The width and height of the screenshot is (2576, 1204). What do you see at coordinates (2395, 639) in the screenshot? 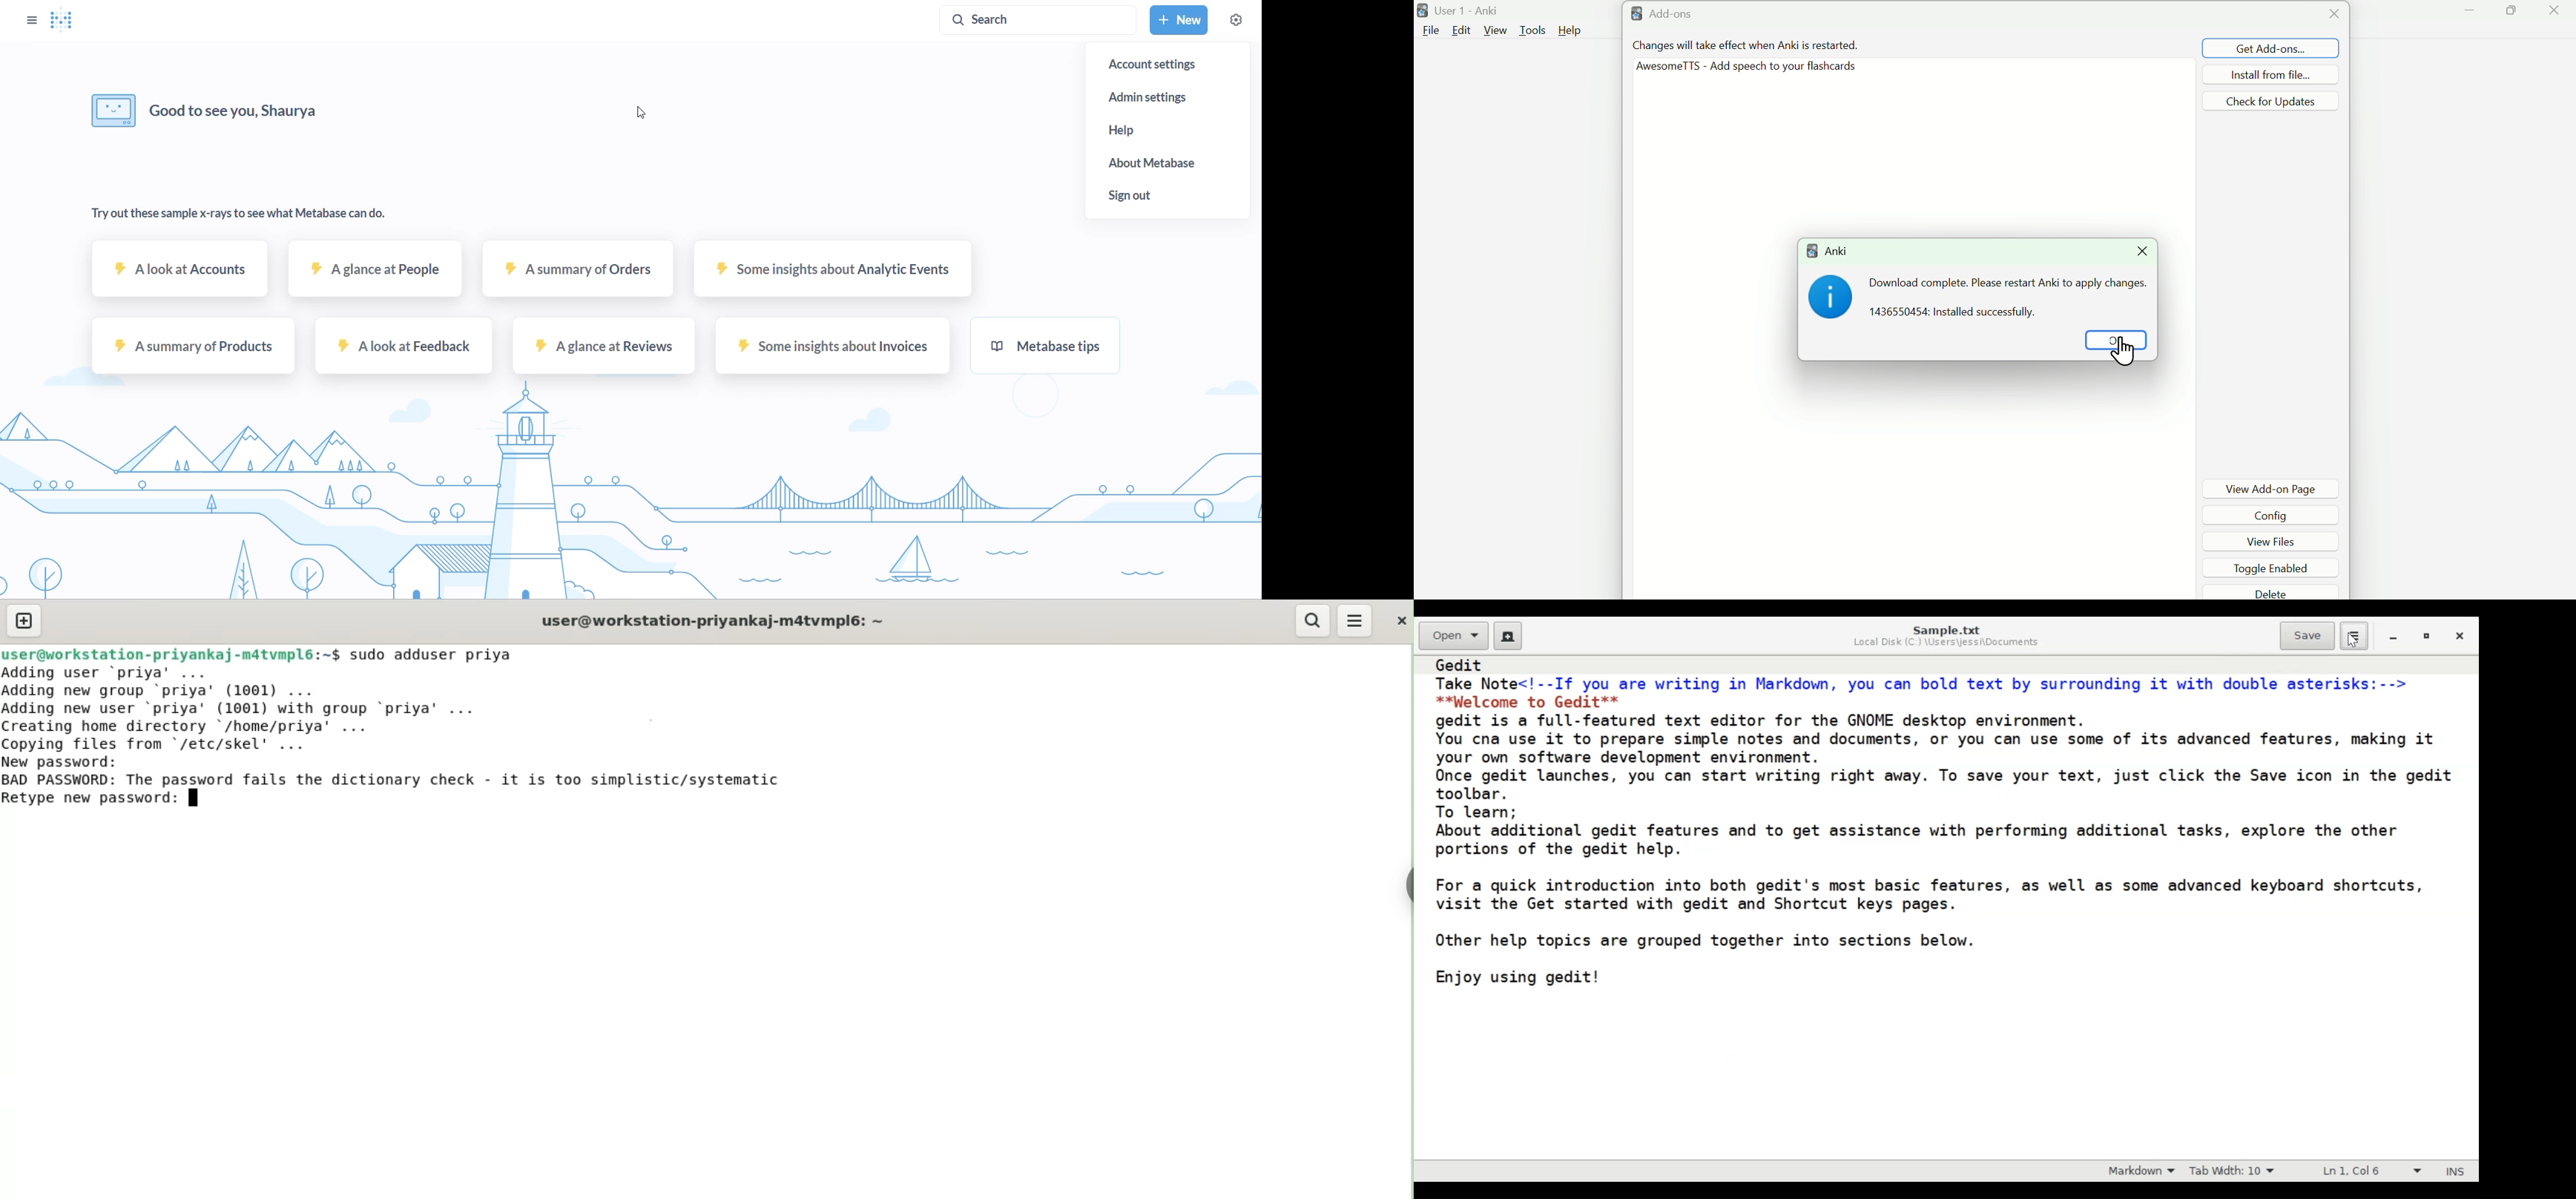
I see `minimize` at bounding box center [2395, 639].